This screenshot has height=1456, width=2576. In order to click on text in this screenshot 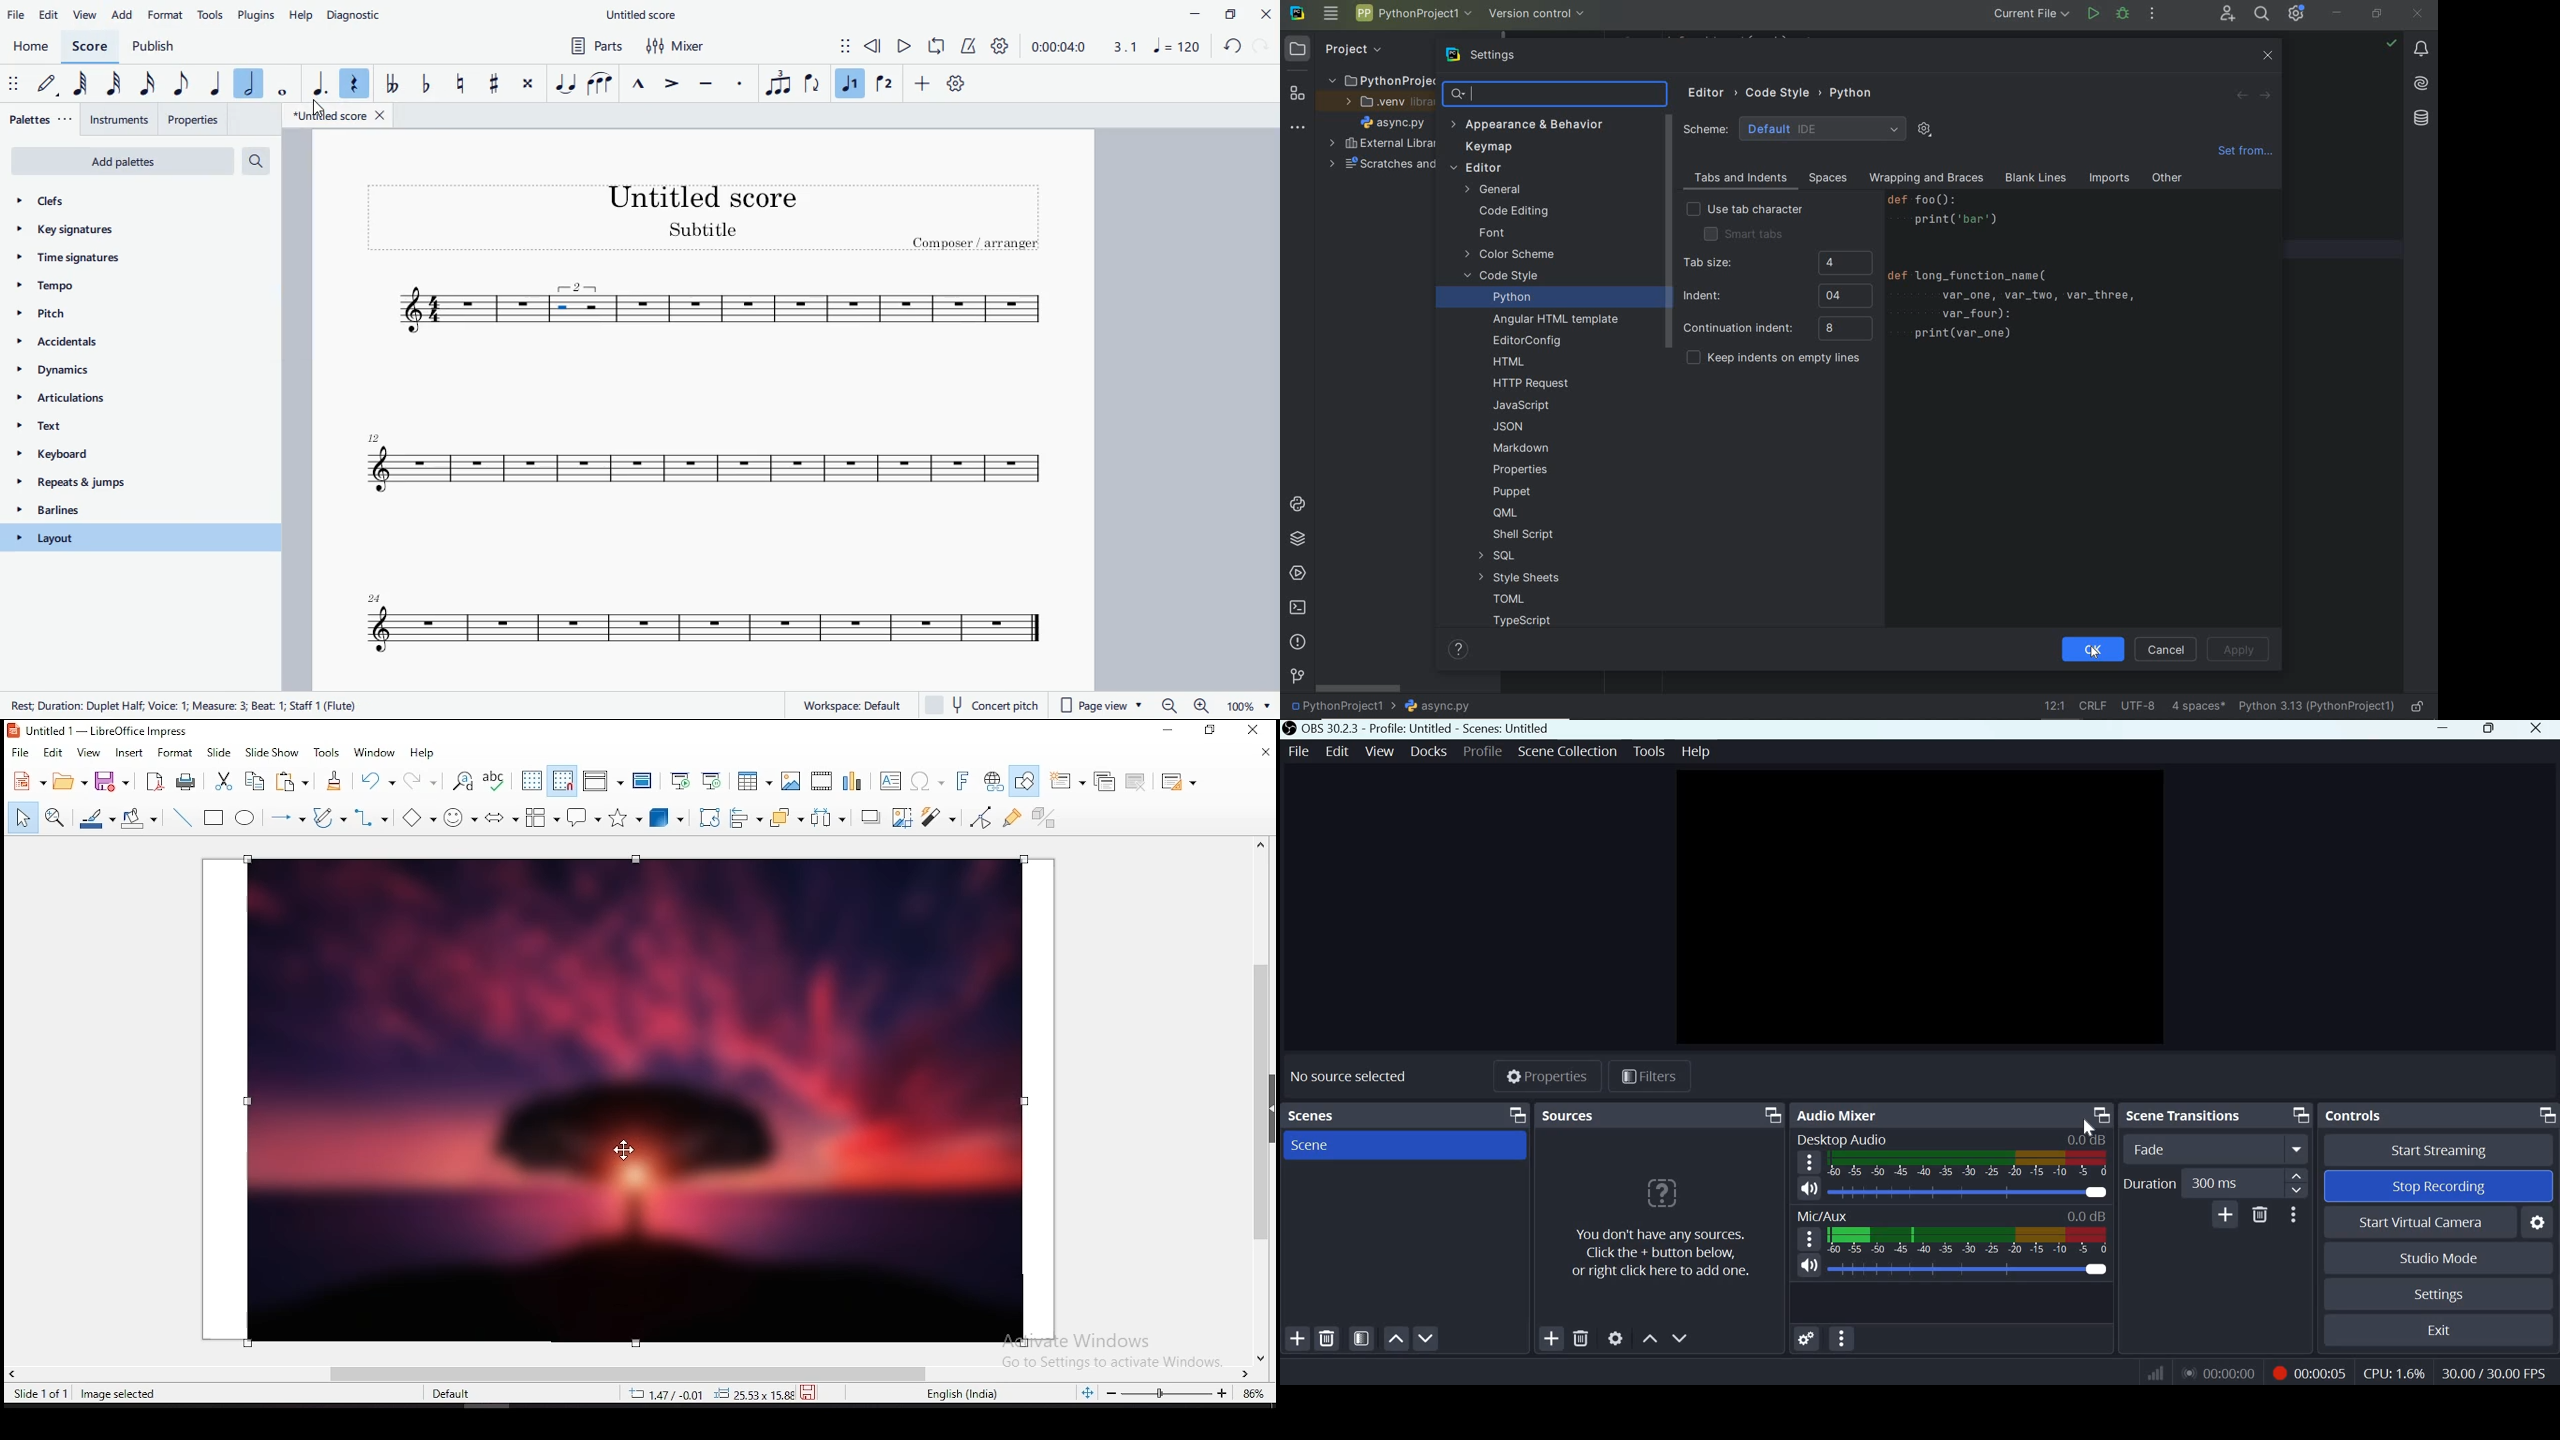, I will do `click(132, 430)`.